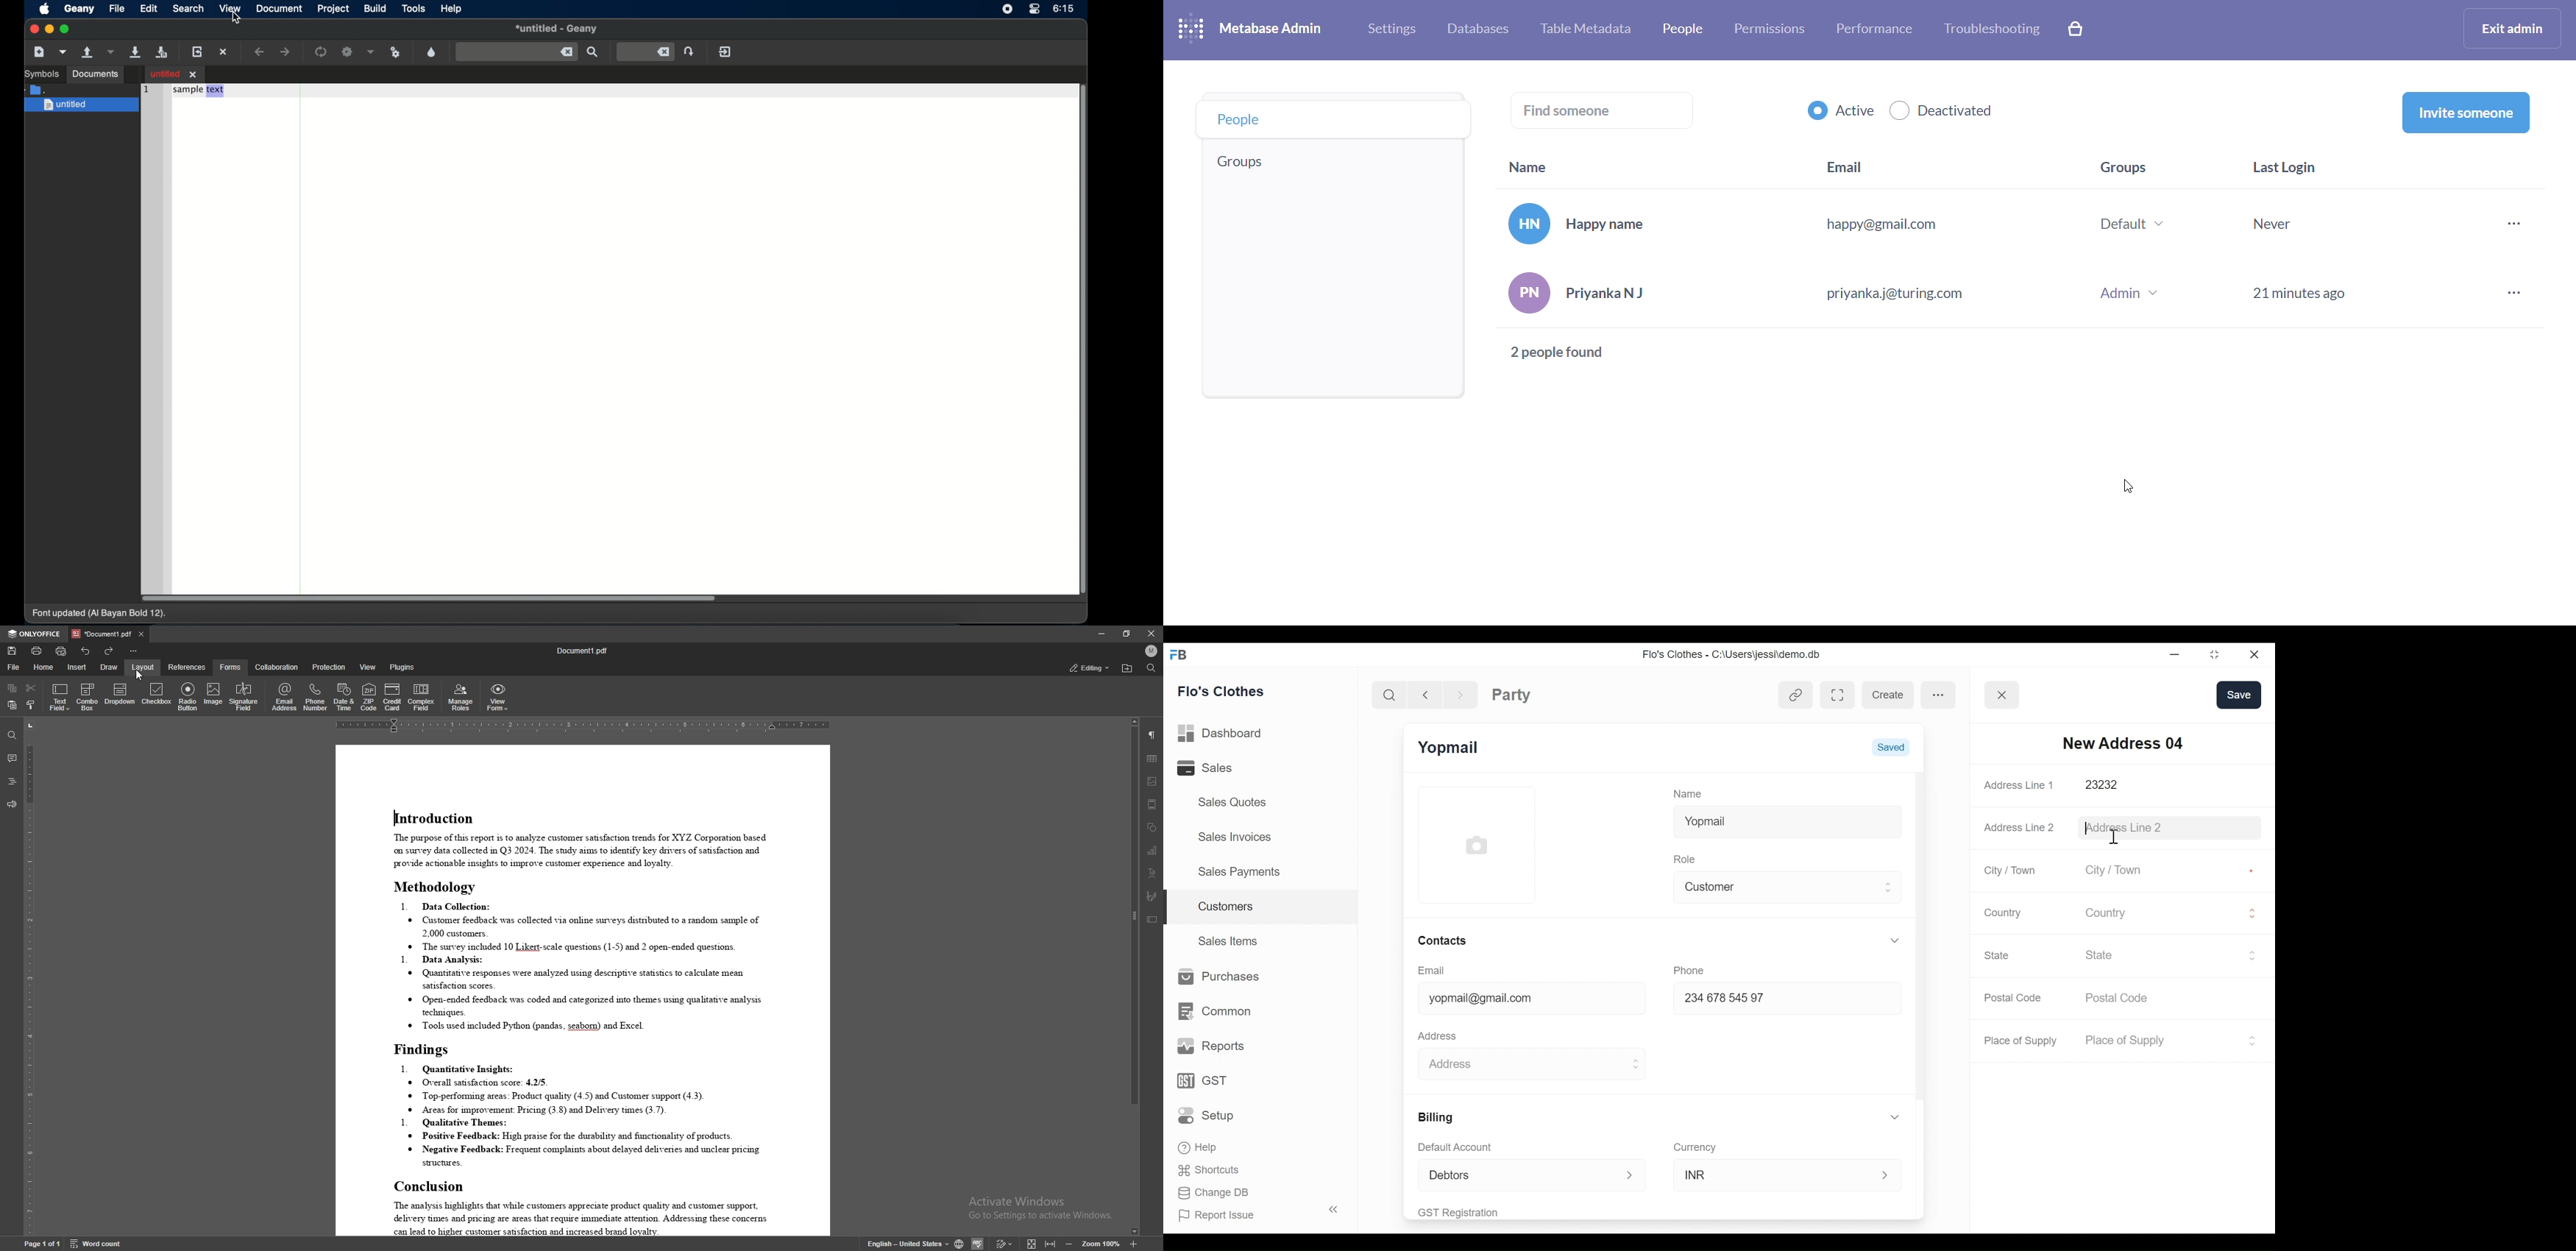 Image resolution: width=2576 pixels, height=1260 pixels. Describe the element at coordinates (2520, 261) in the screenshot. I see `more` at that location.